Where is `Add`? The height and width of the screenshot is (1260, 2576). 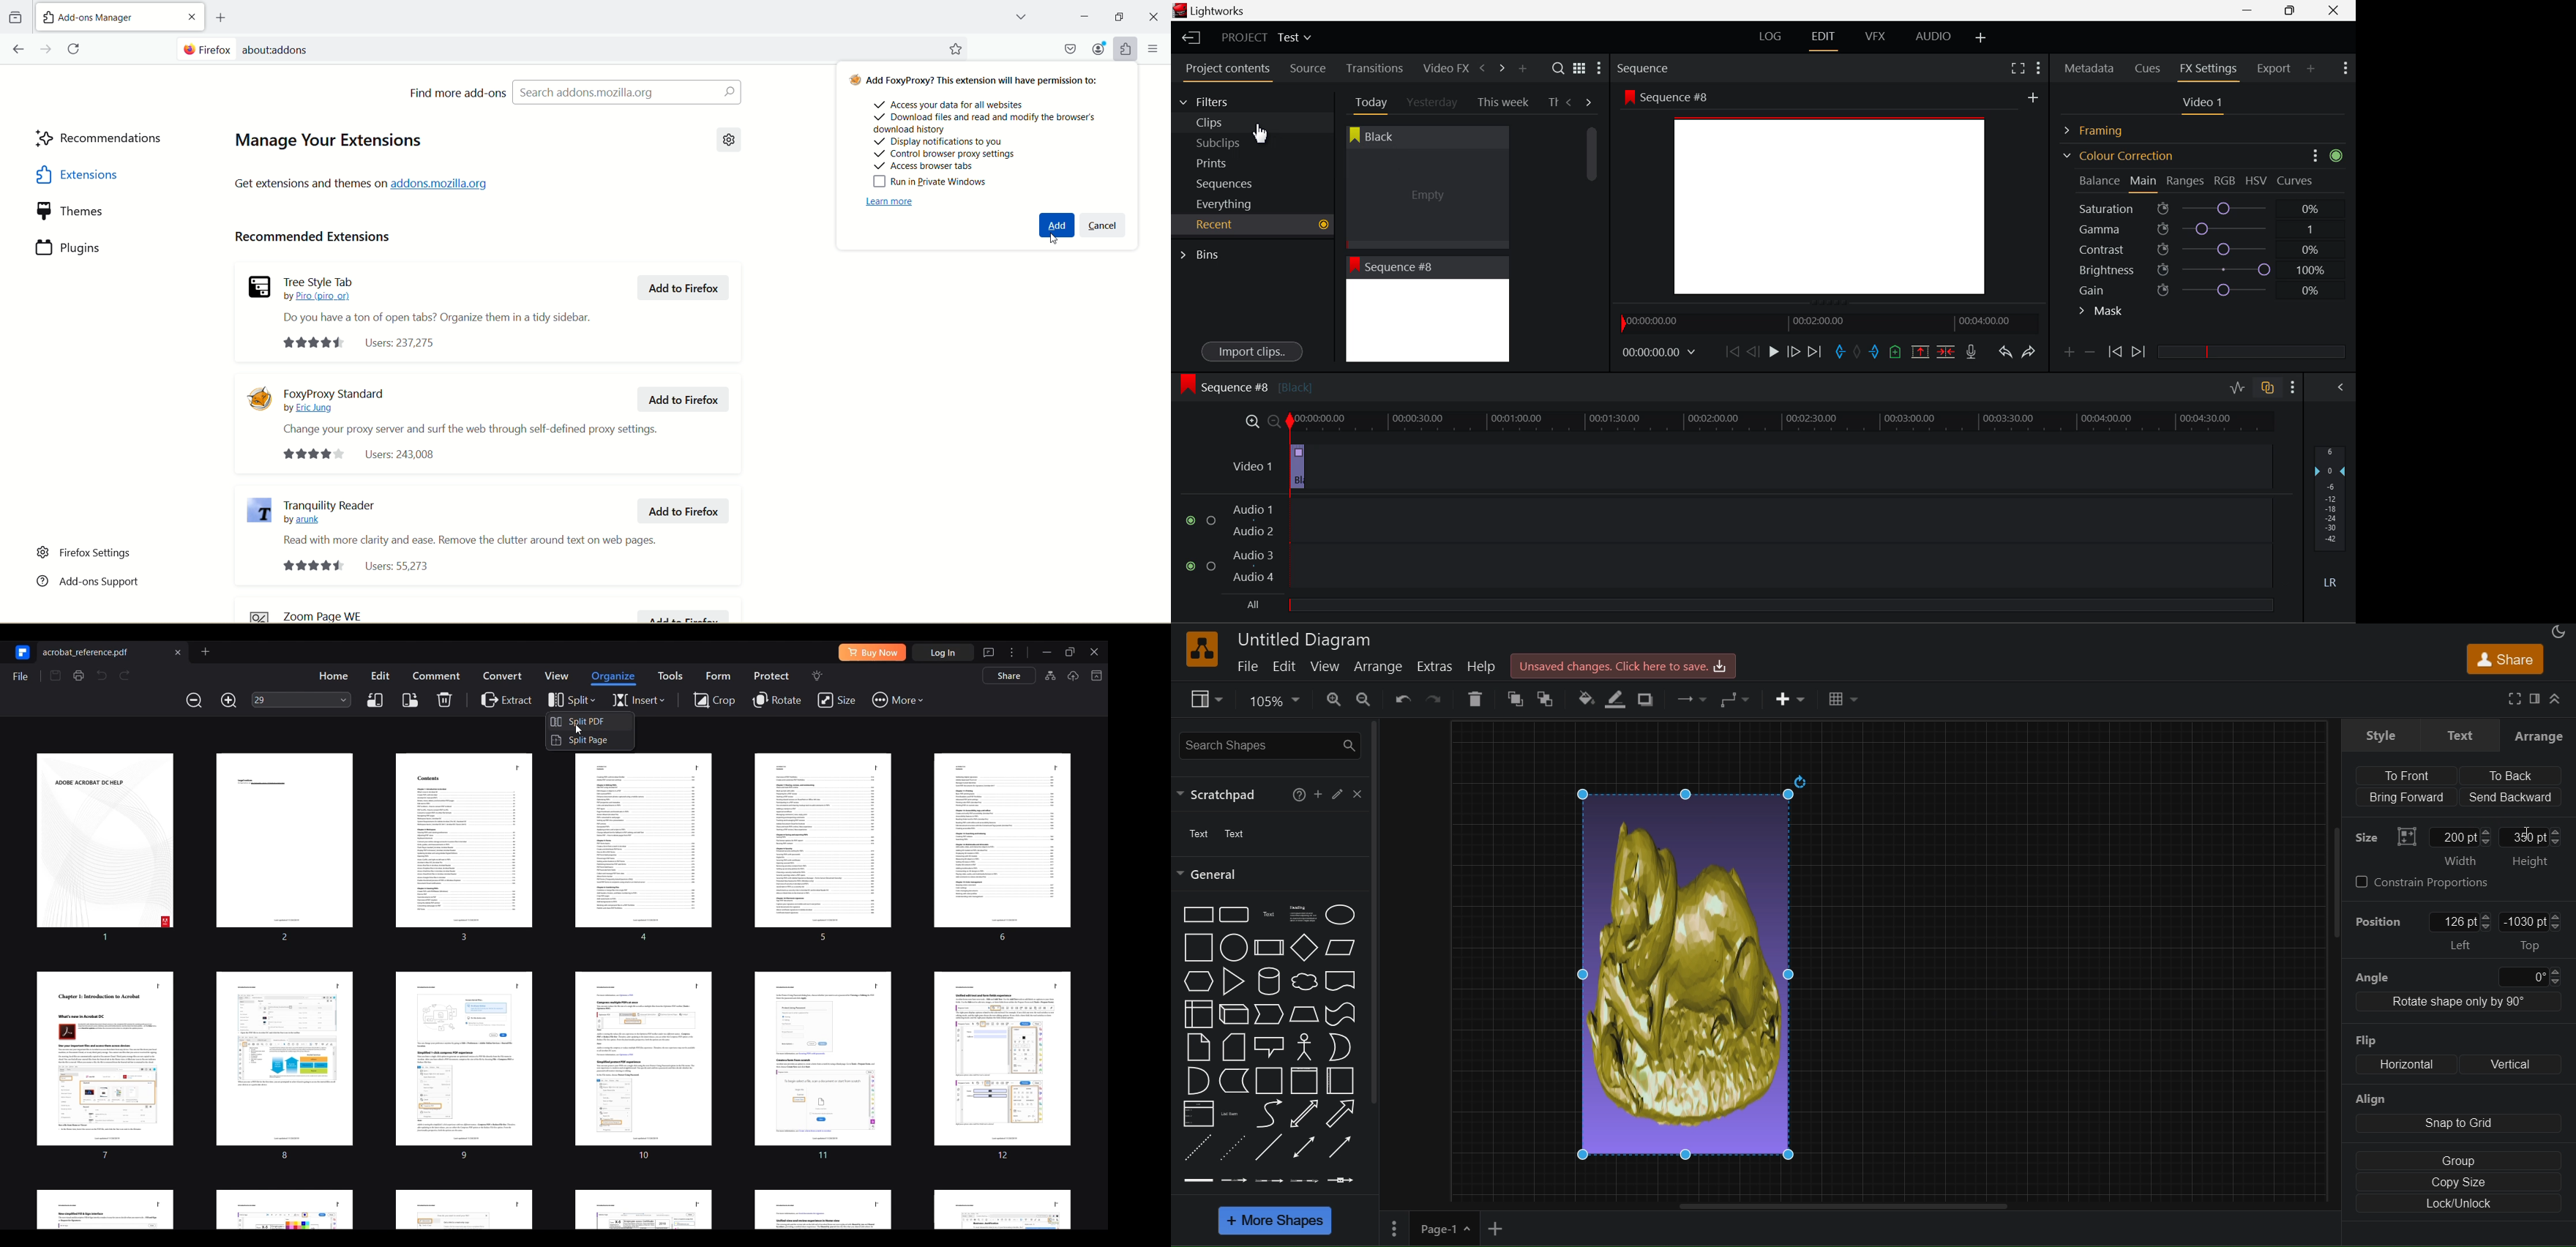
Add is located at coordinates (1316, 795).